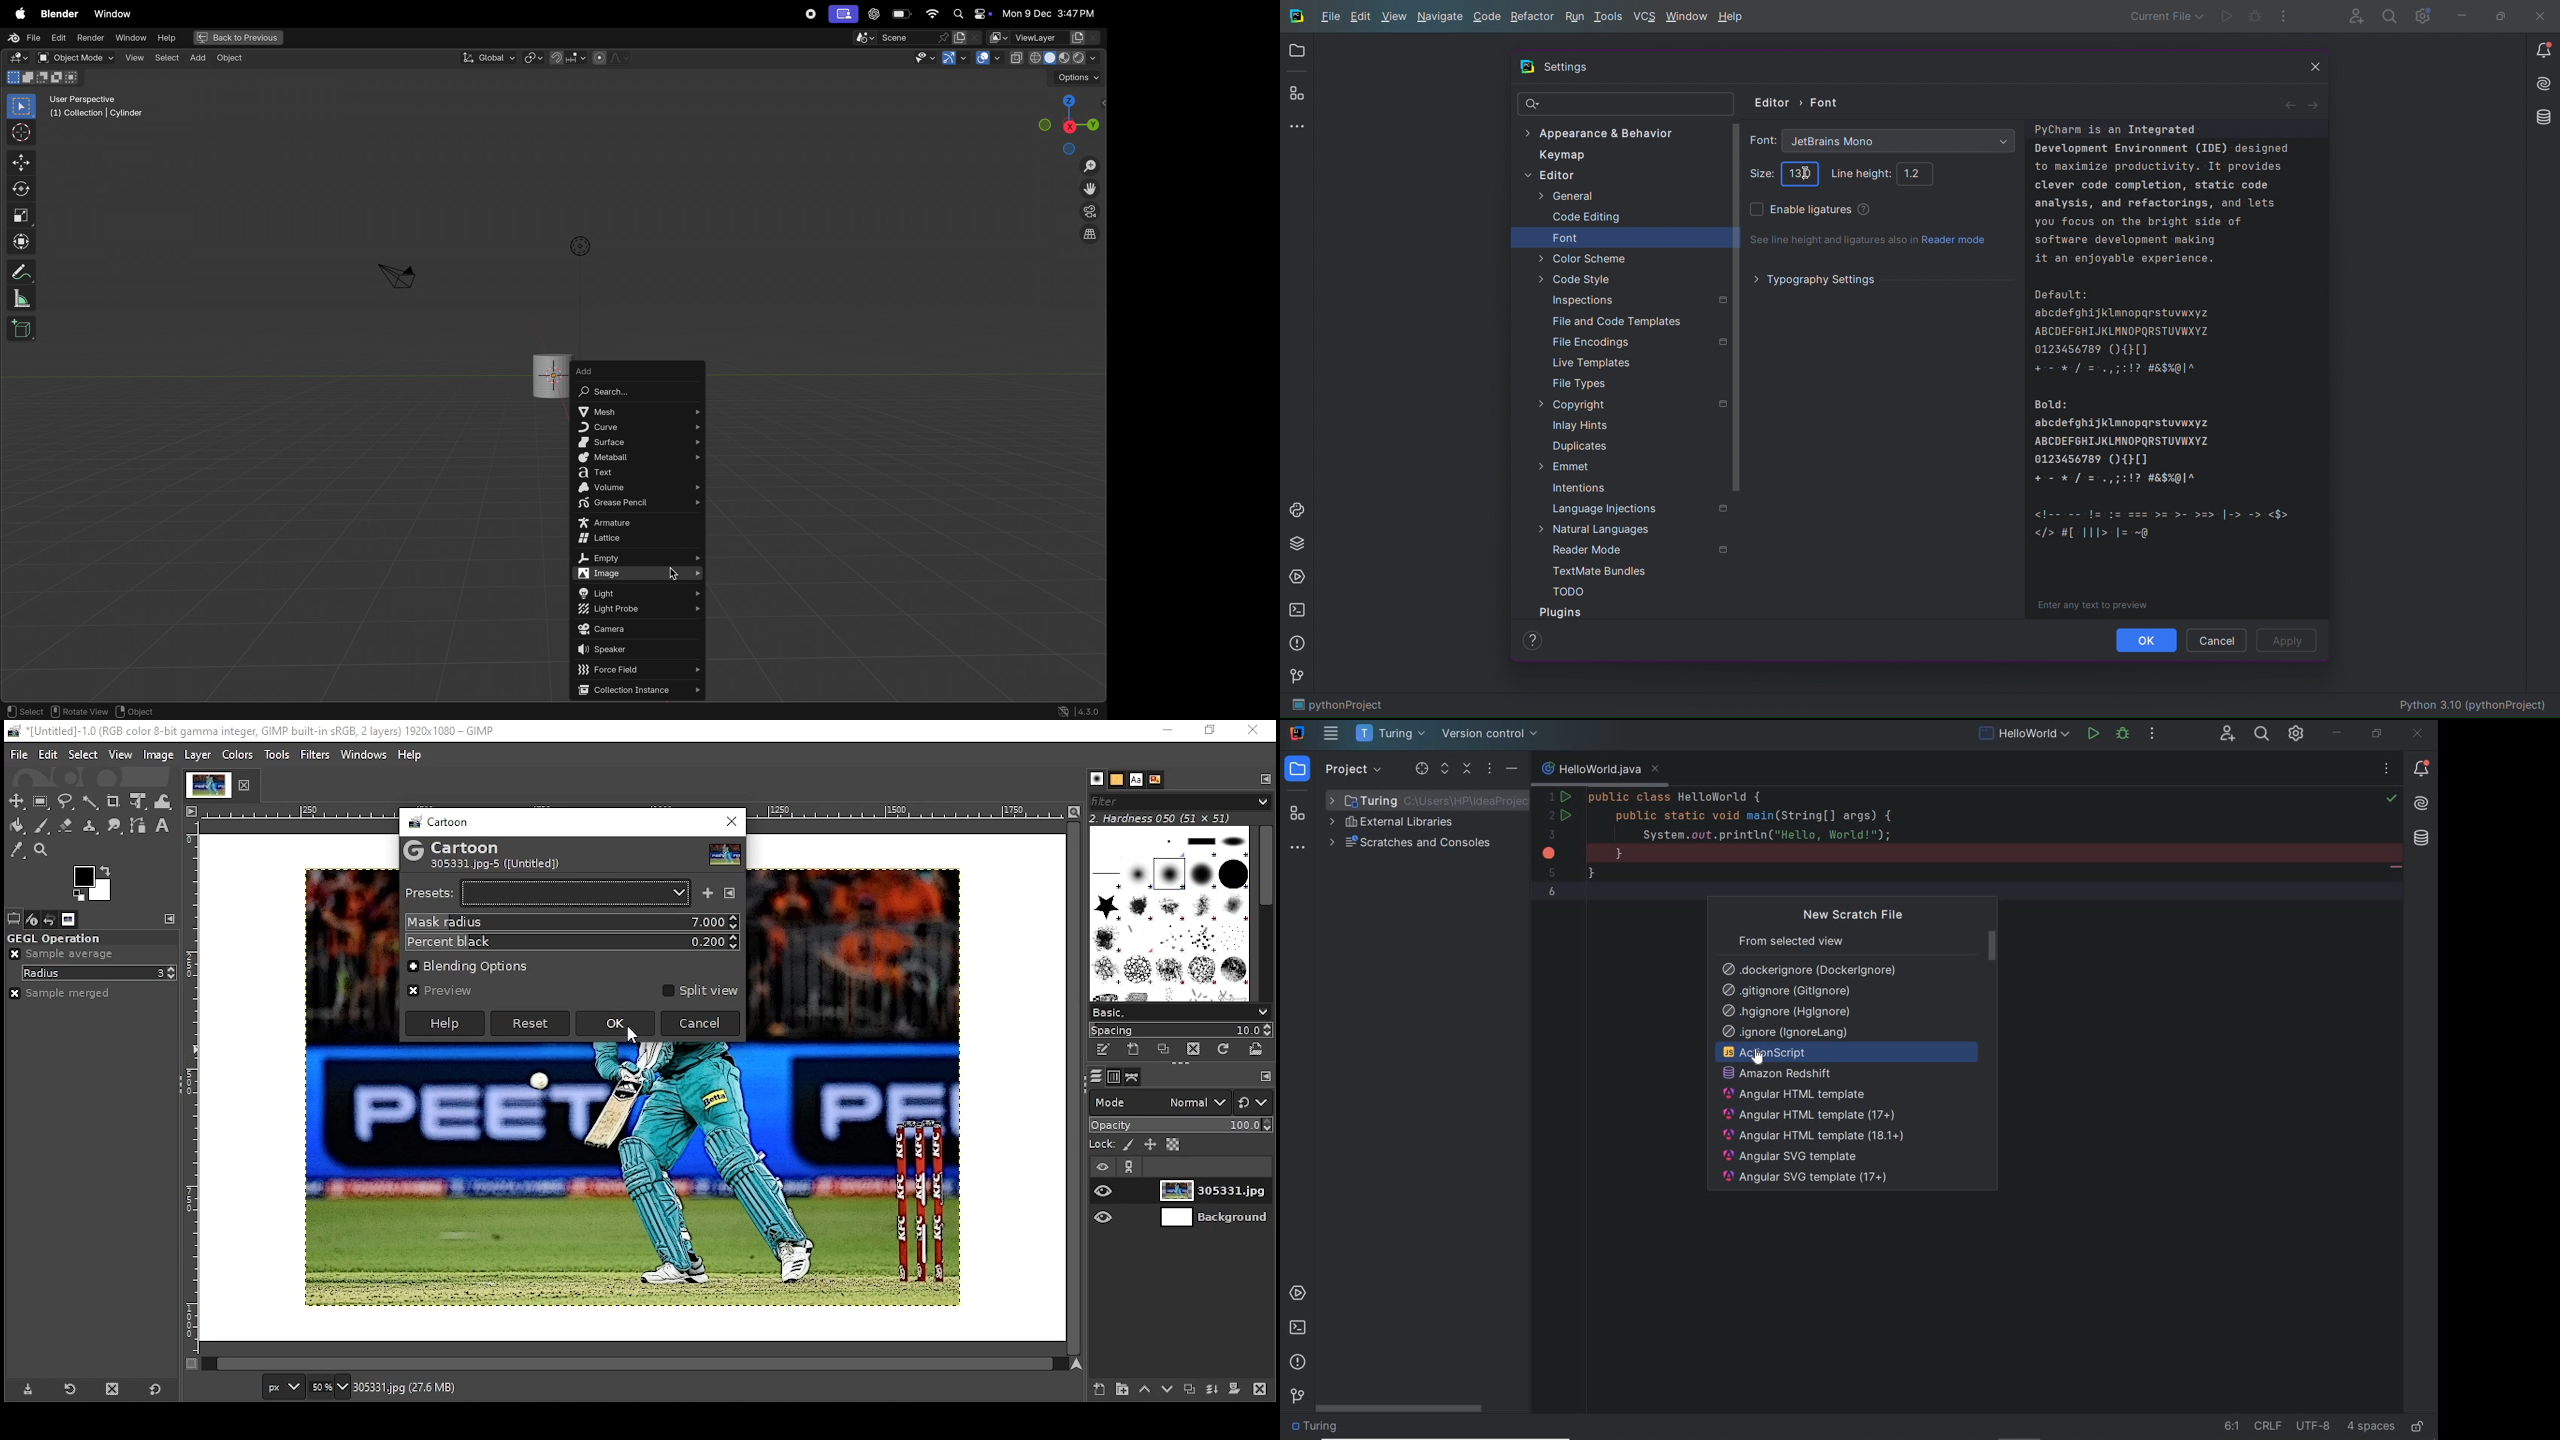 The image size is (2576, 1456). Describe the element at coordinates (114, 802) in the screenshot. I see `crop tool` at that location.